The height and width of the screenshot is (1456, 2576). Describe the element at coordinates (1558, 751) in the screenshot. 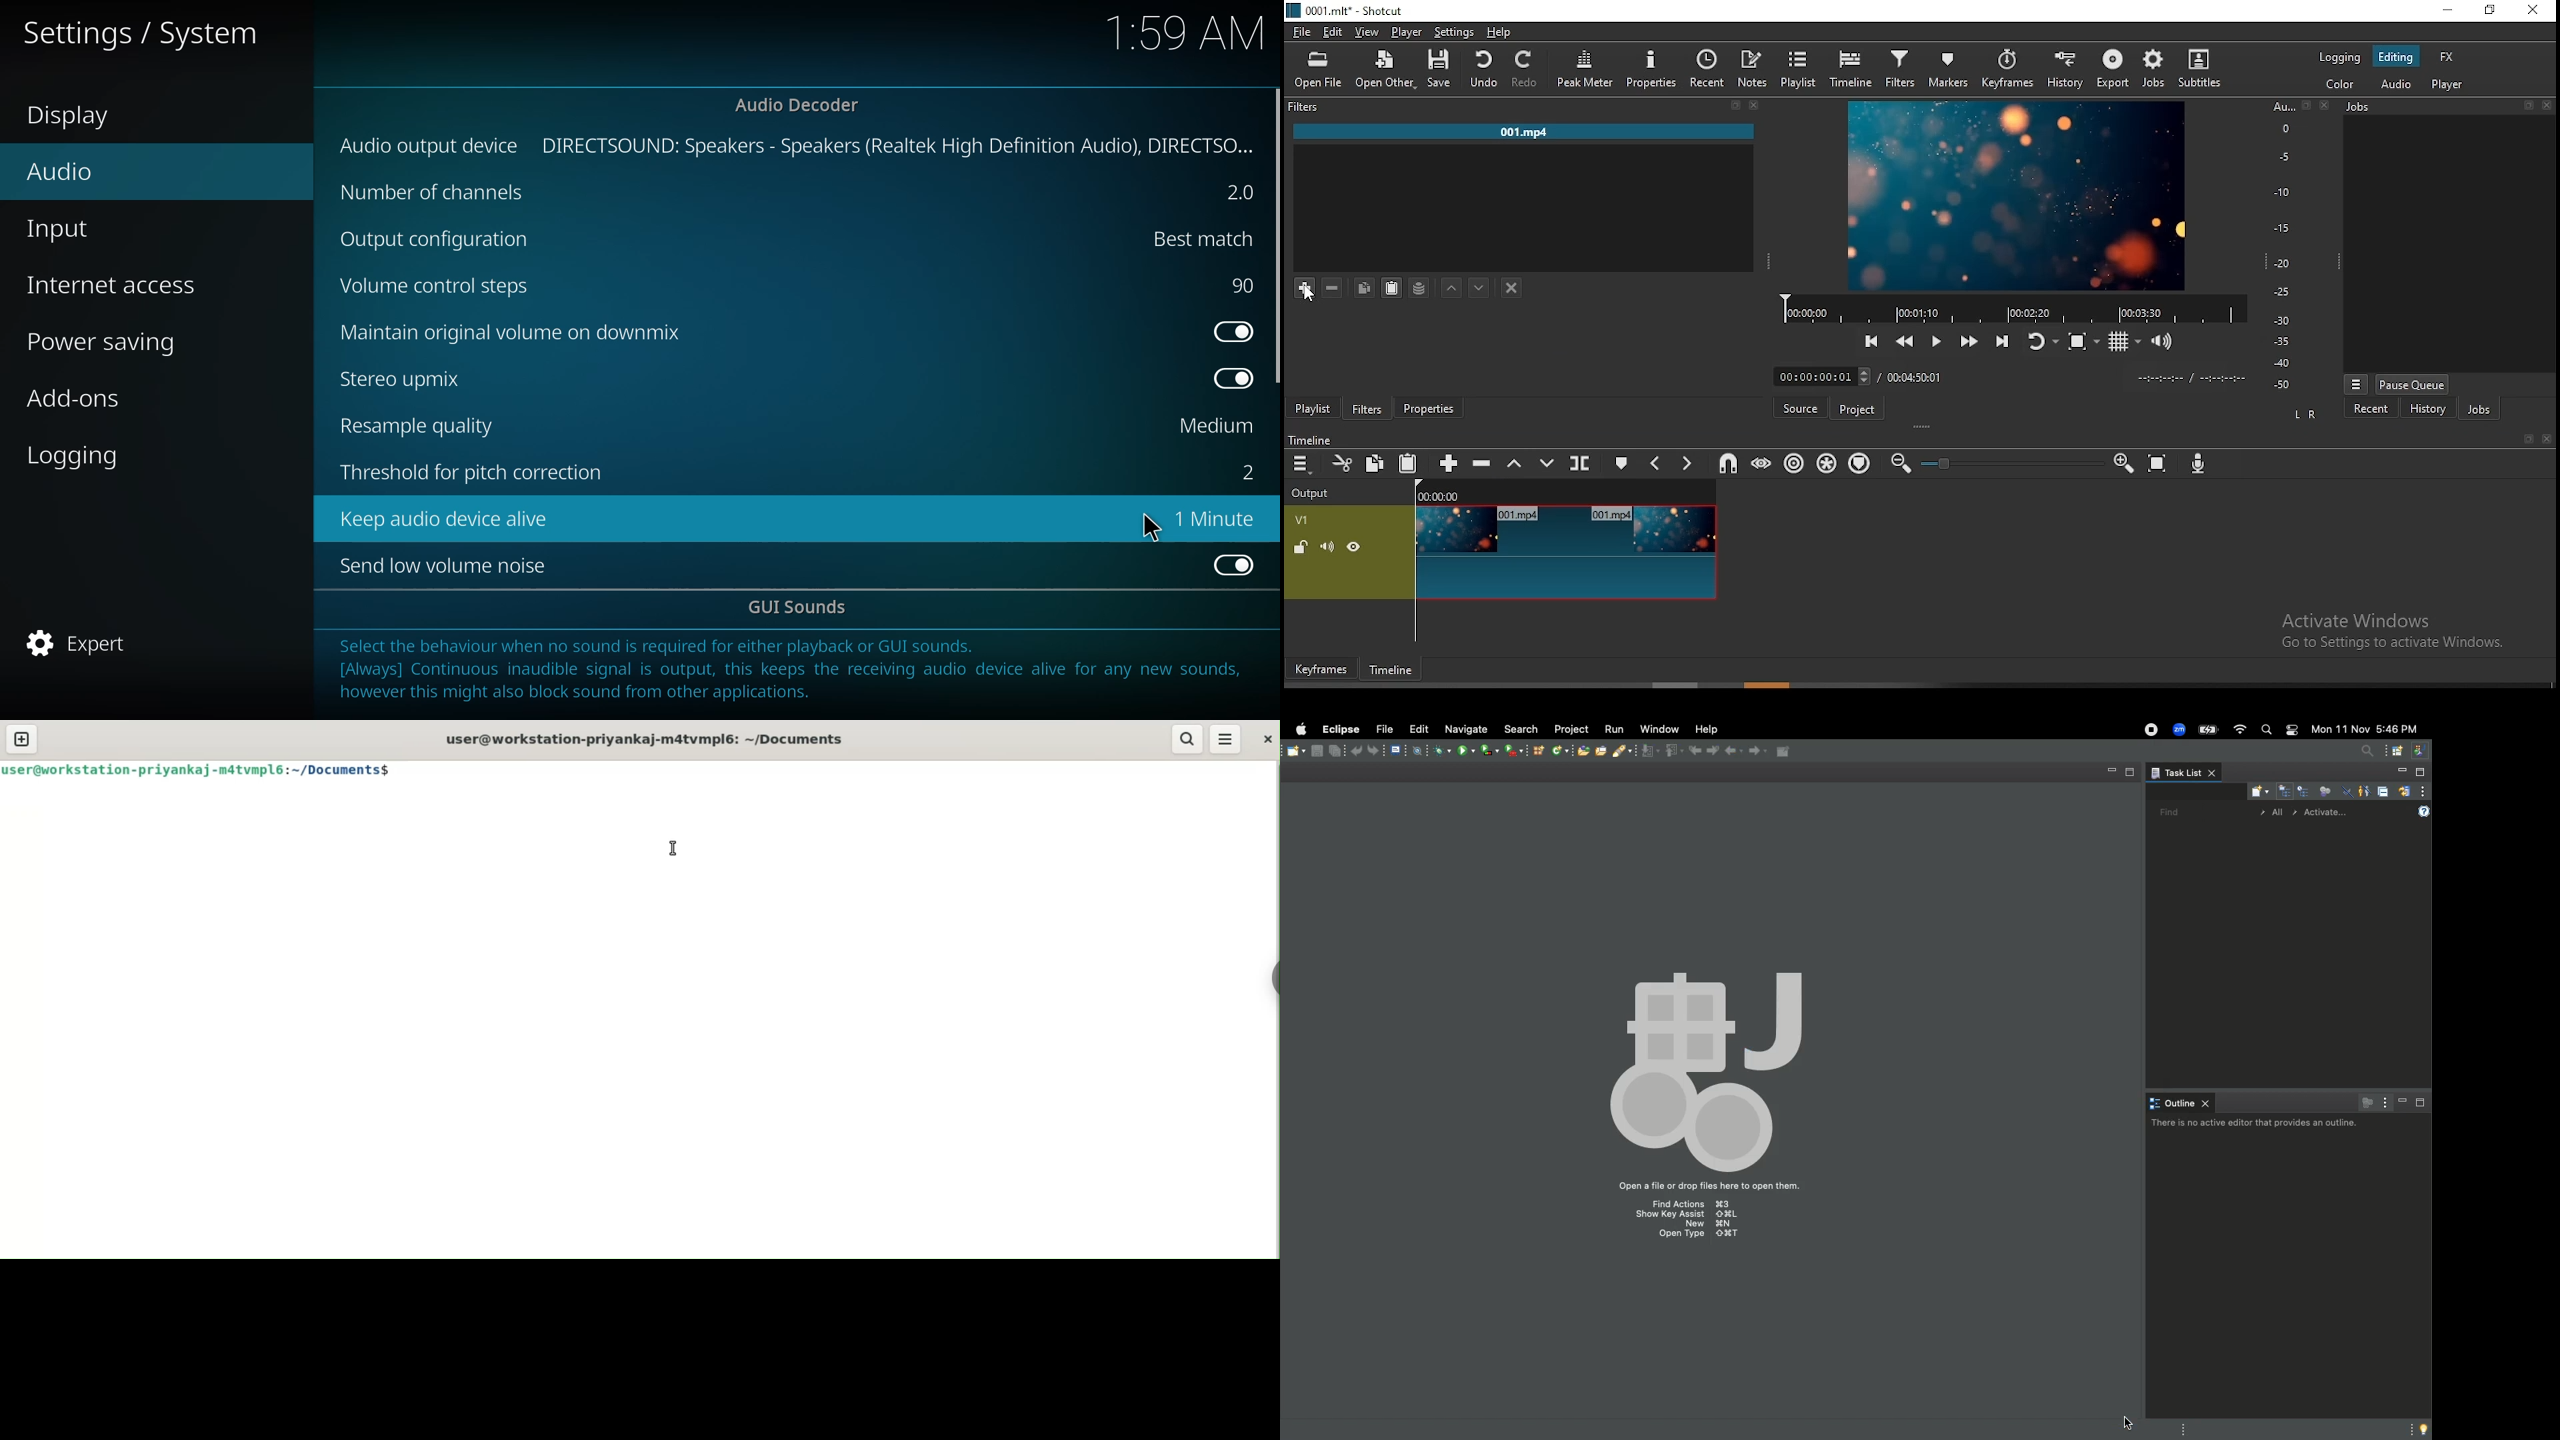

I see `Network` at that location.